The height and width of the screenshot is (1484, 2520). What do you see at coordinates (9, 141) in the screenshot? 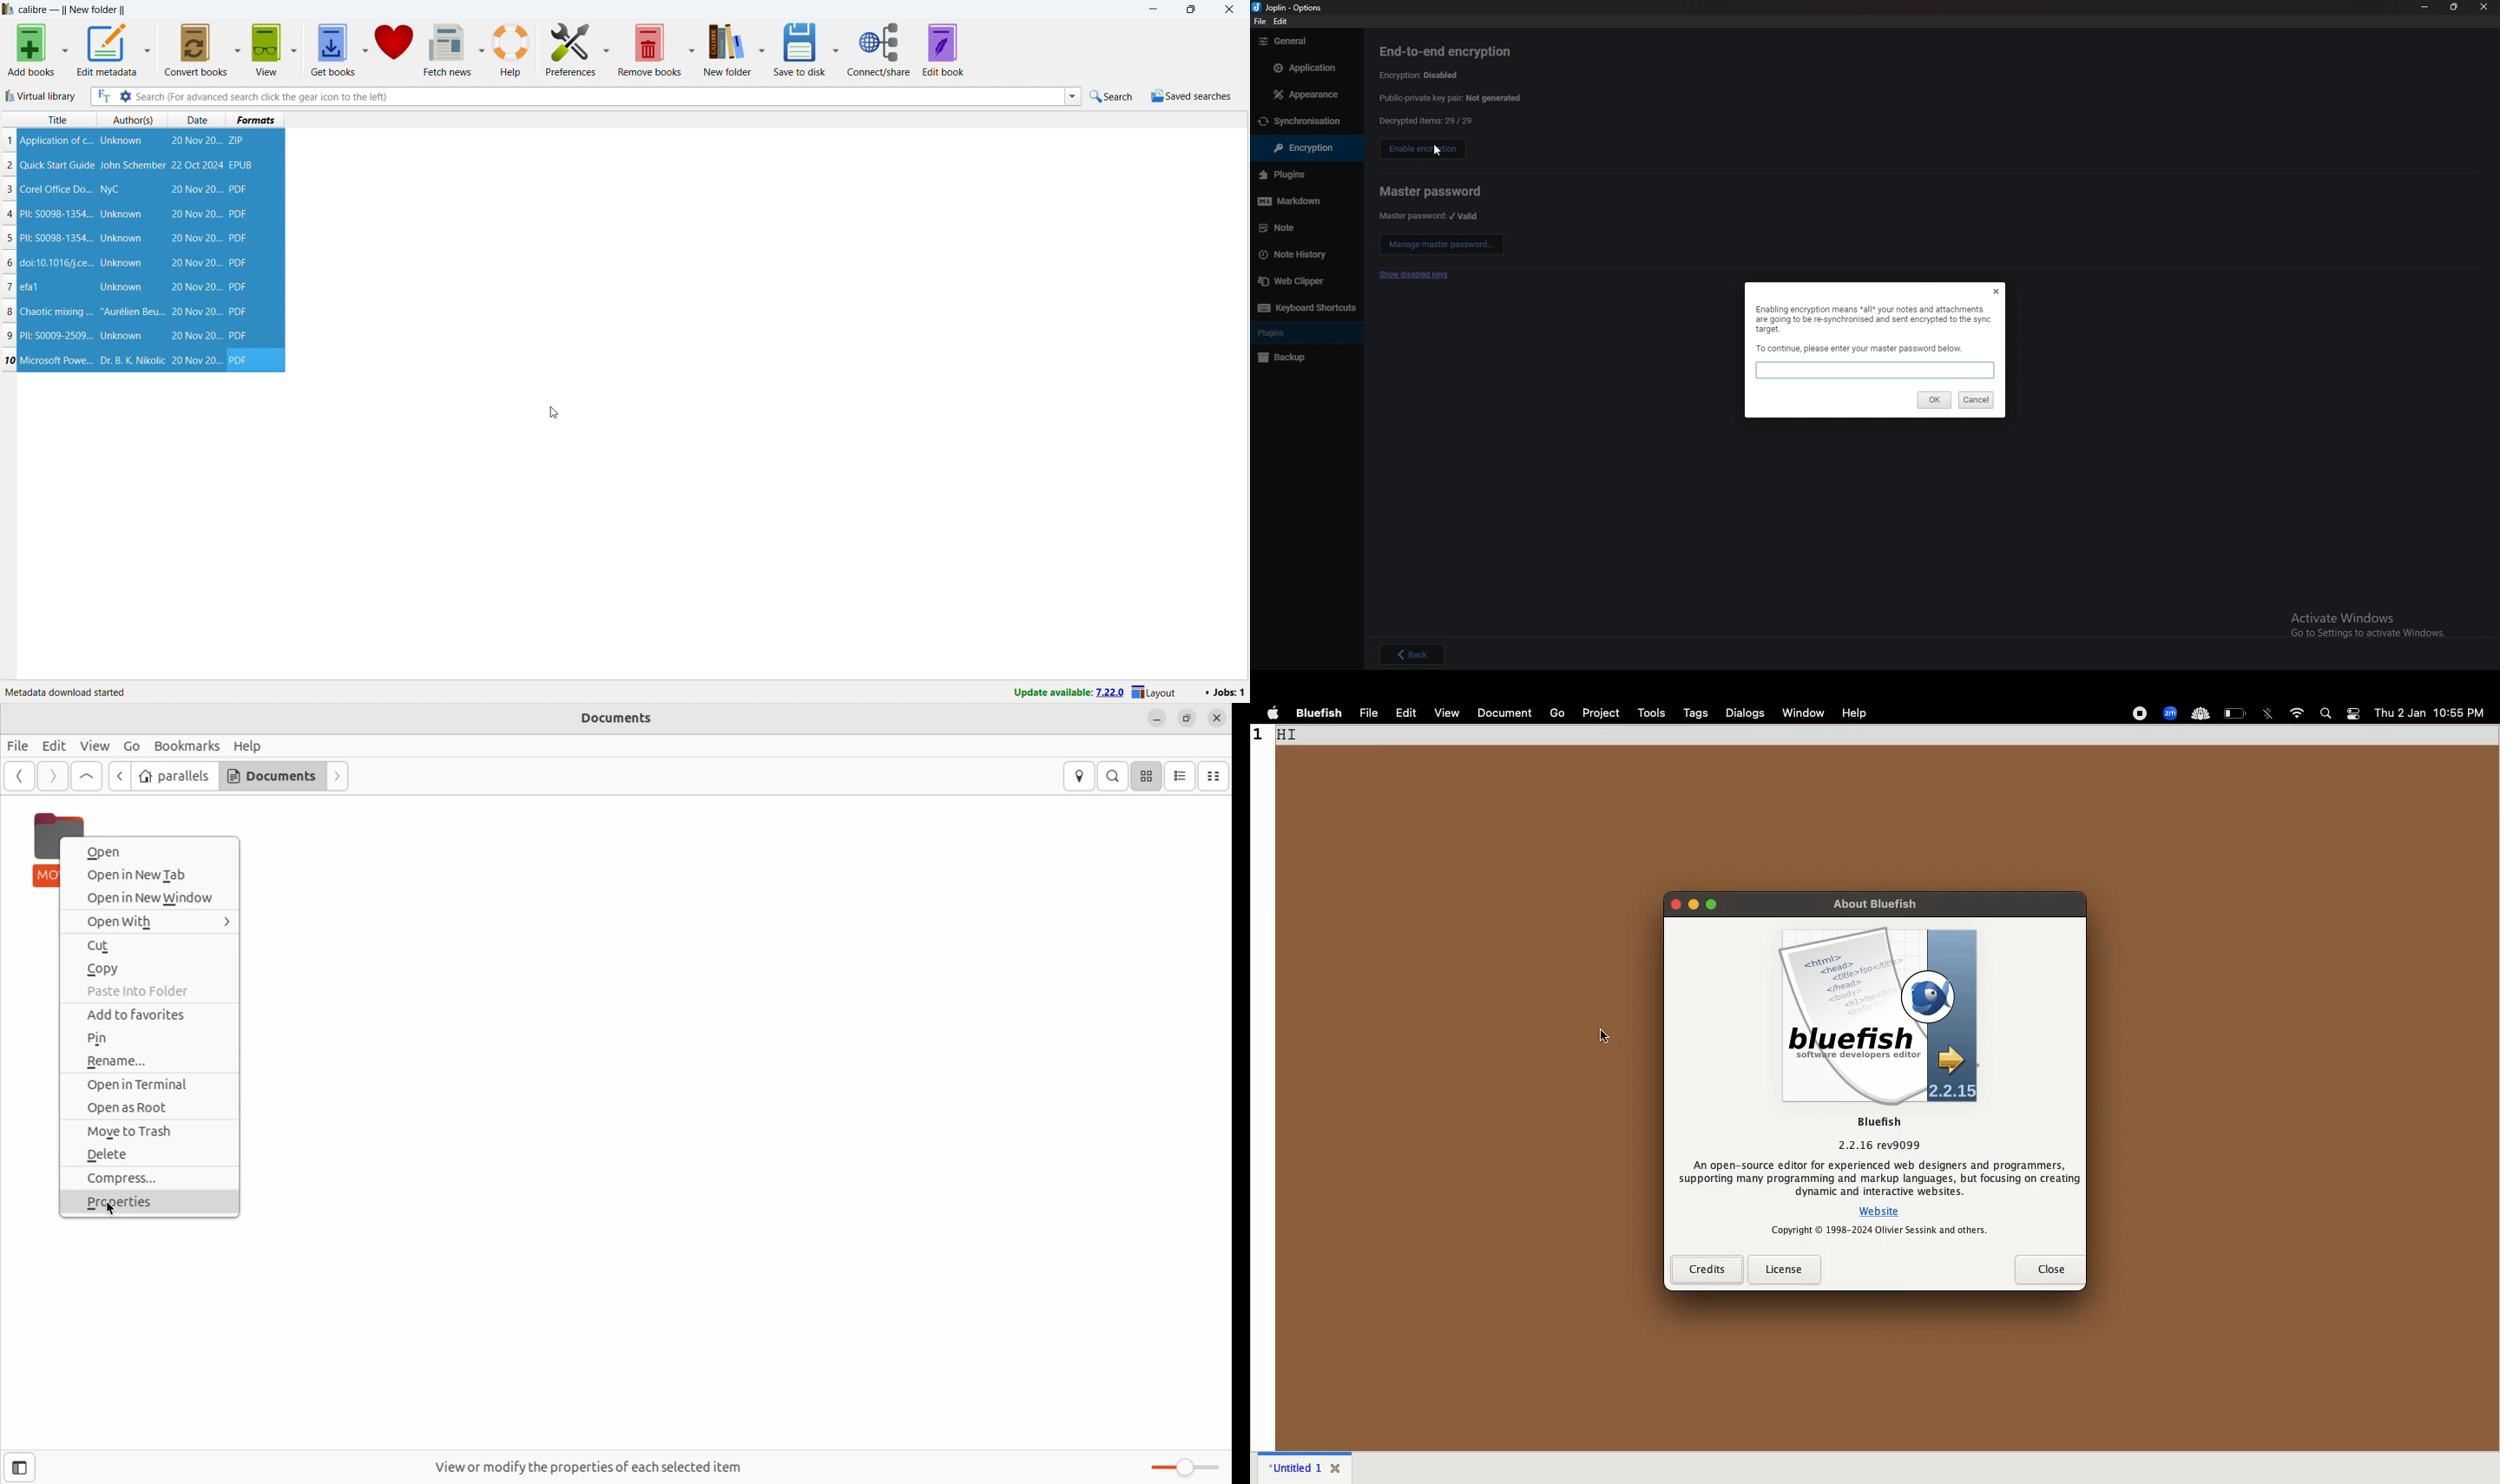
I see `1` at bounding box center [9, 141].